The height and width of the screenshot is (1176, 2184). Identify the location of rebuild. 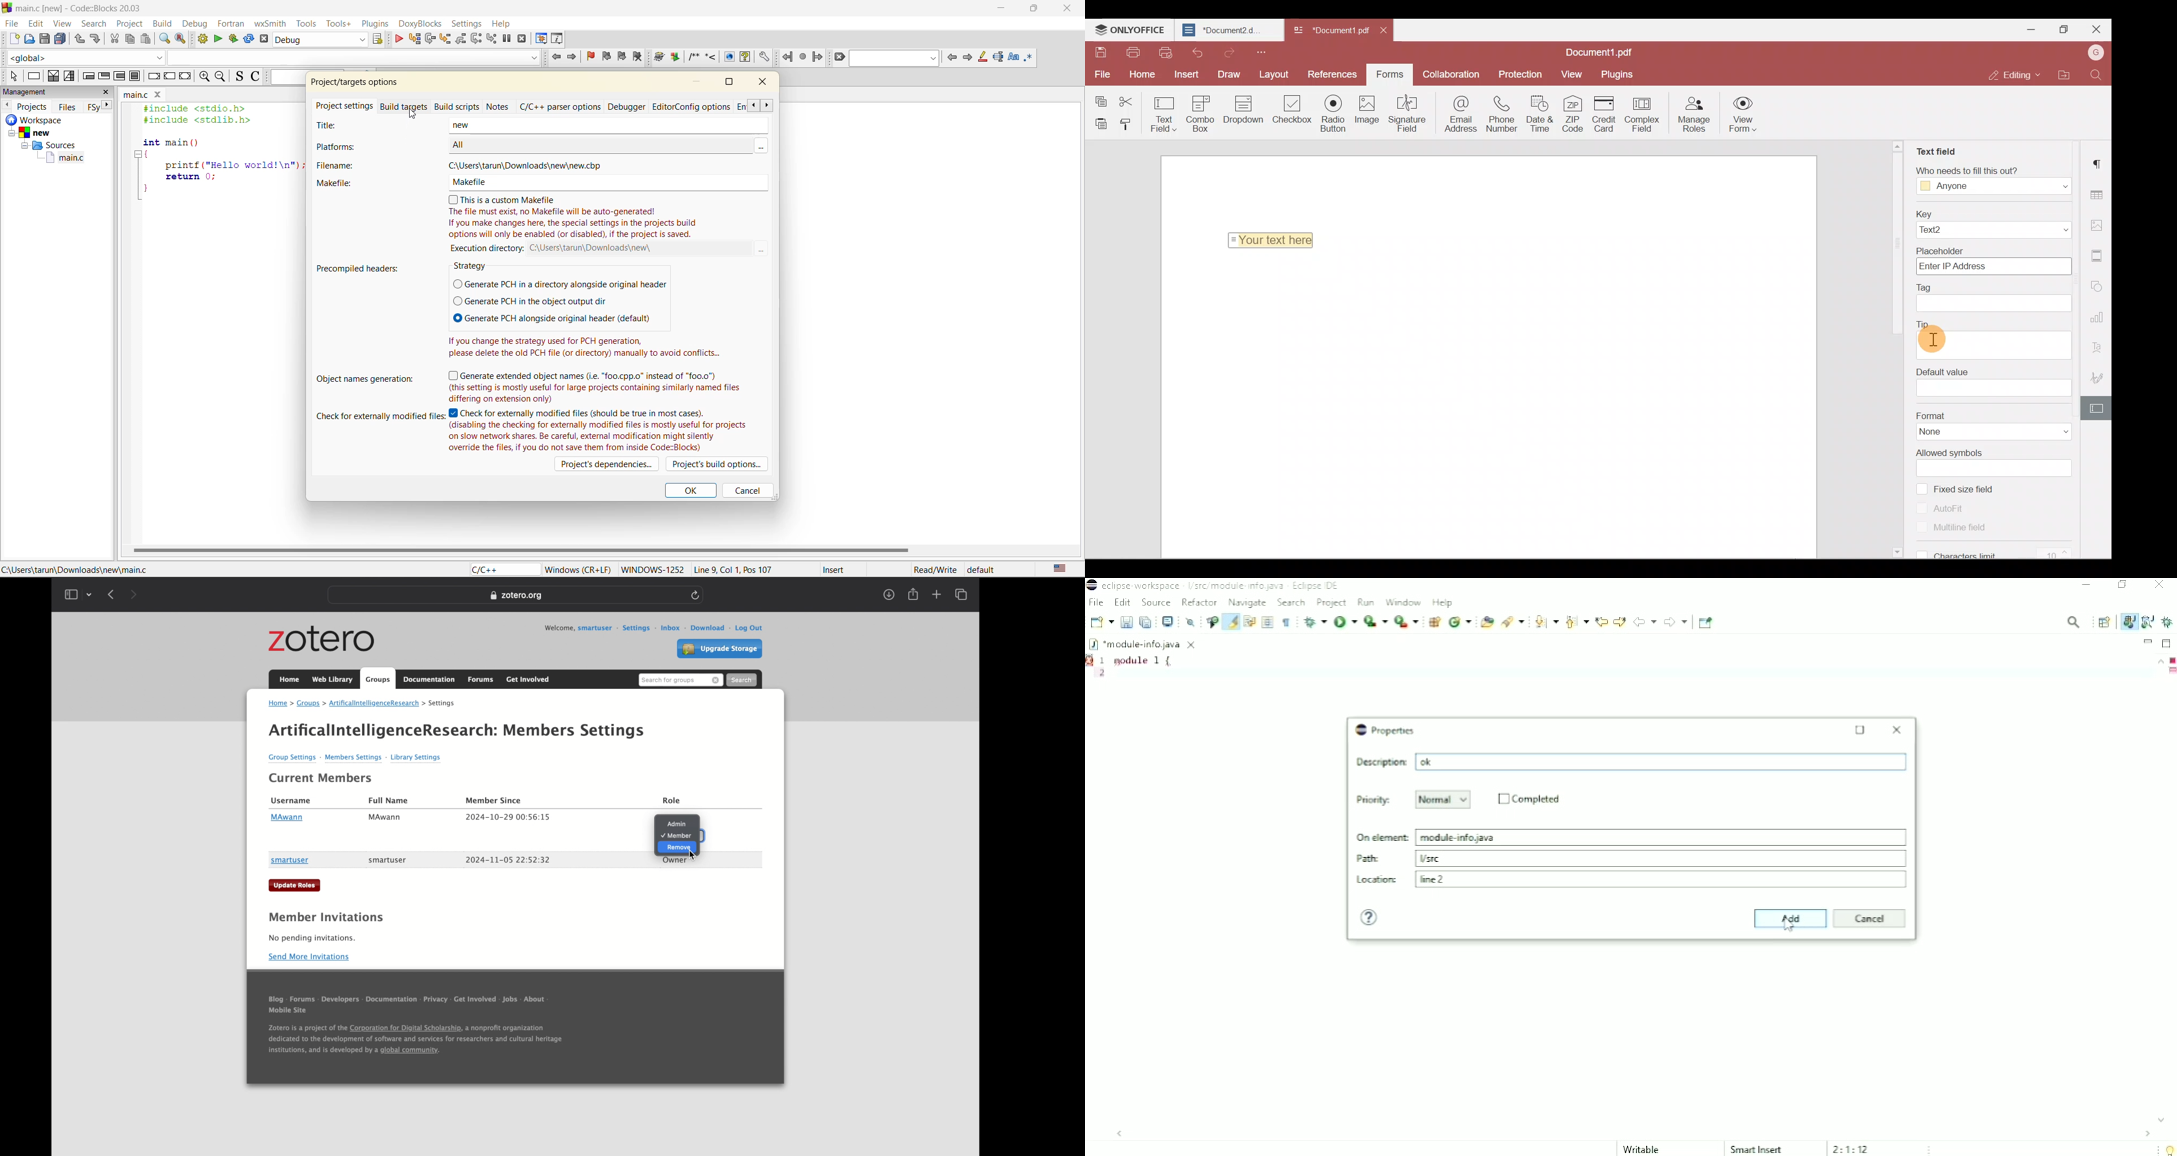
(248, 39).